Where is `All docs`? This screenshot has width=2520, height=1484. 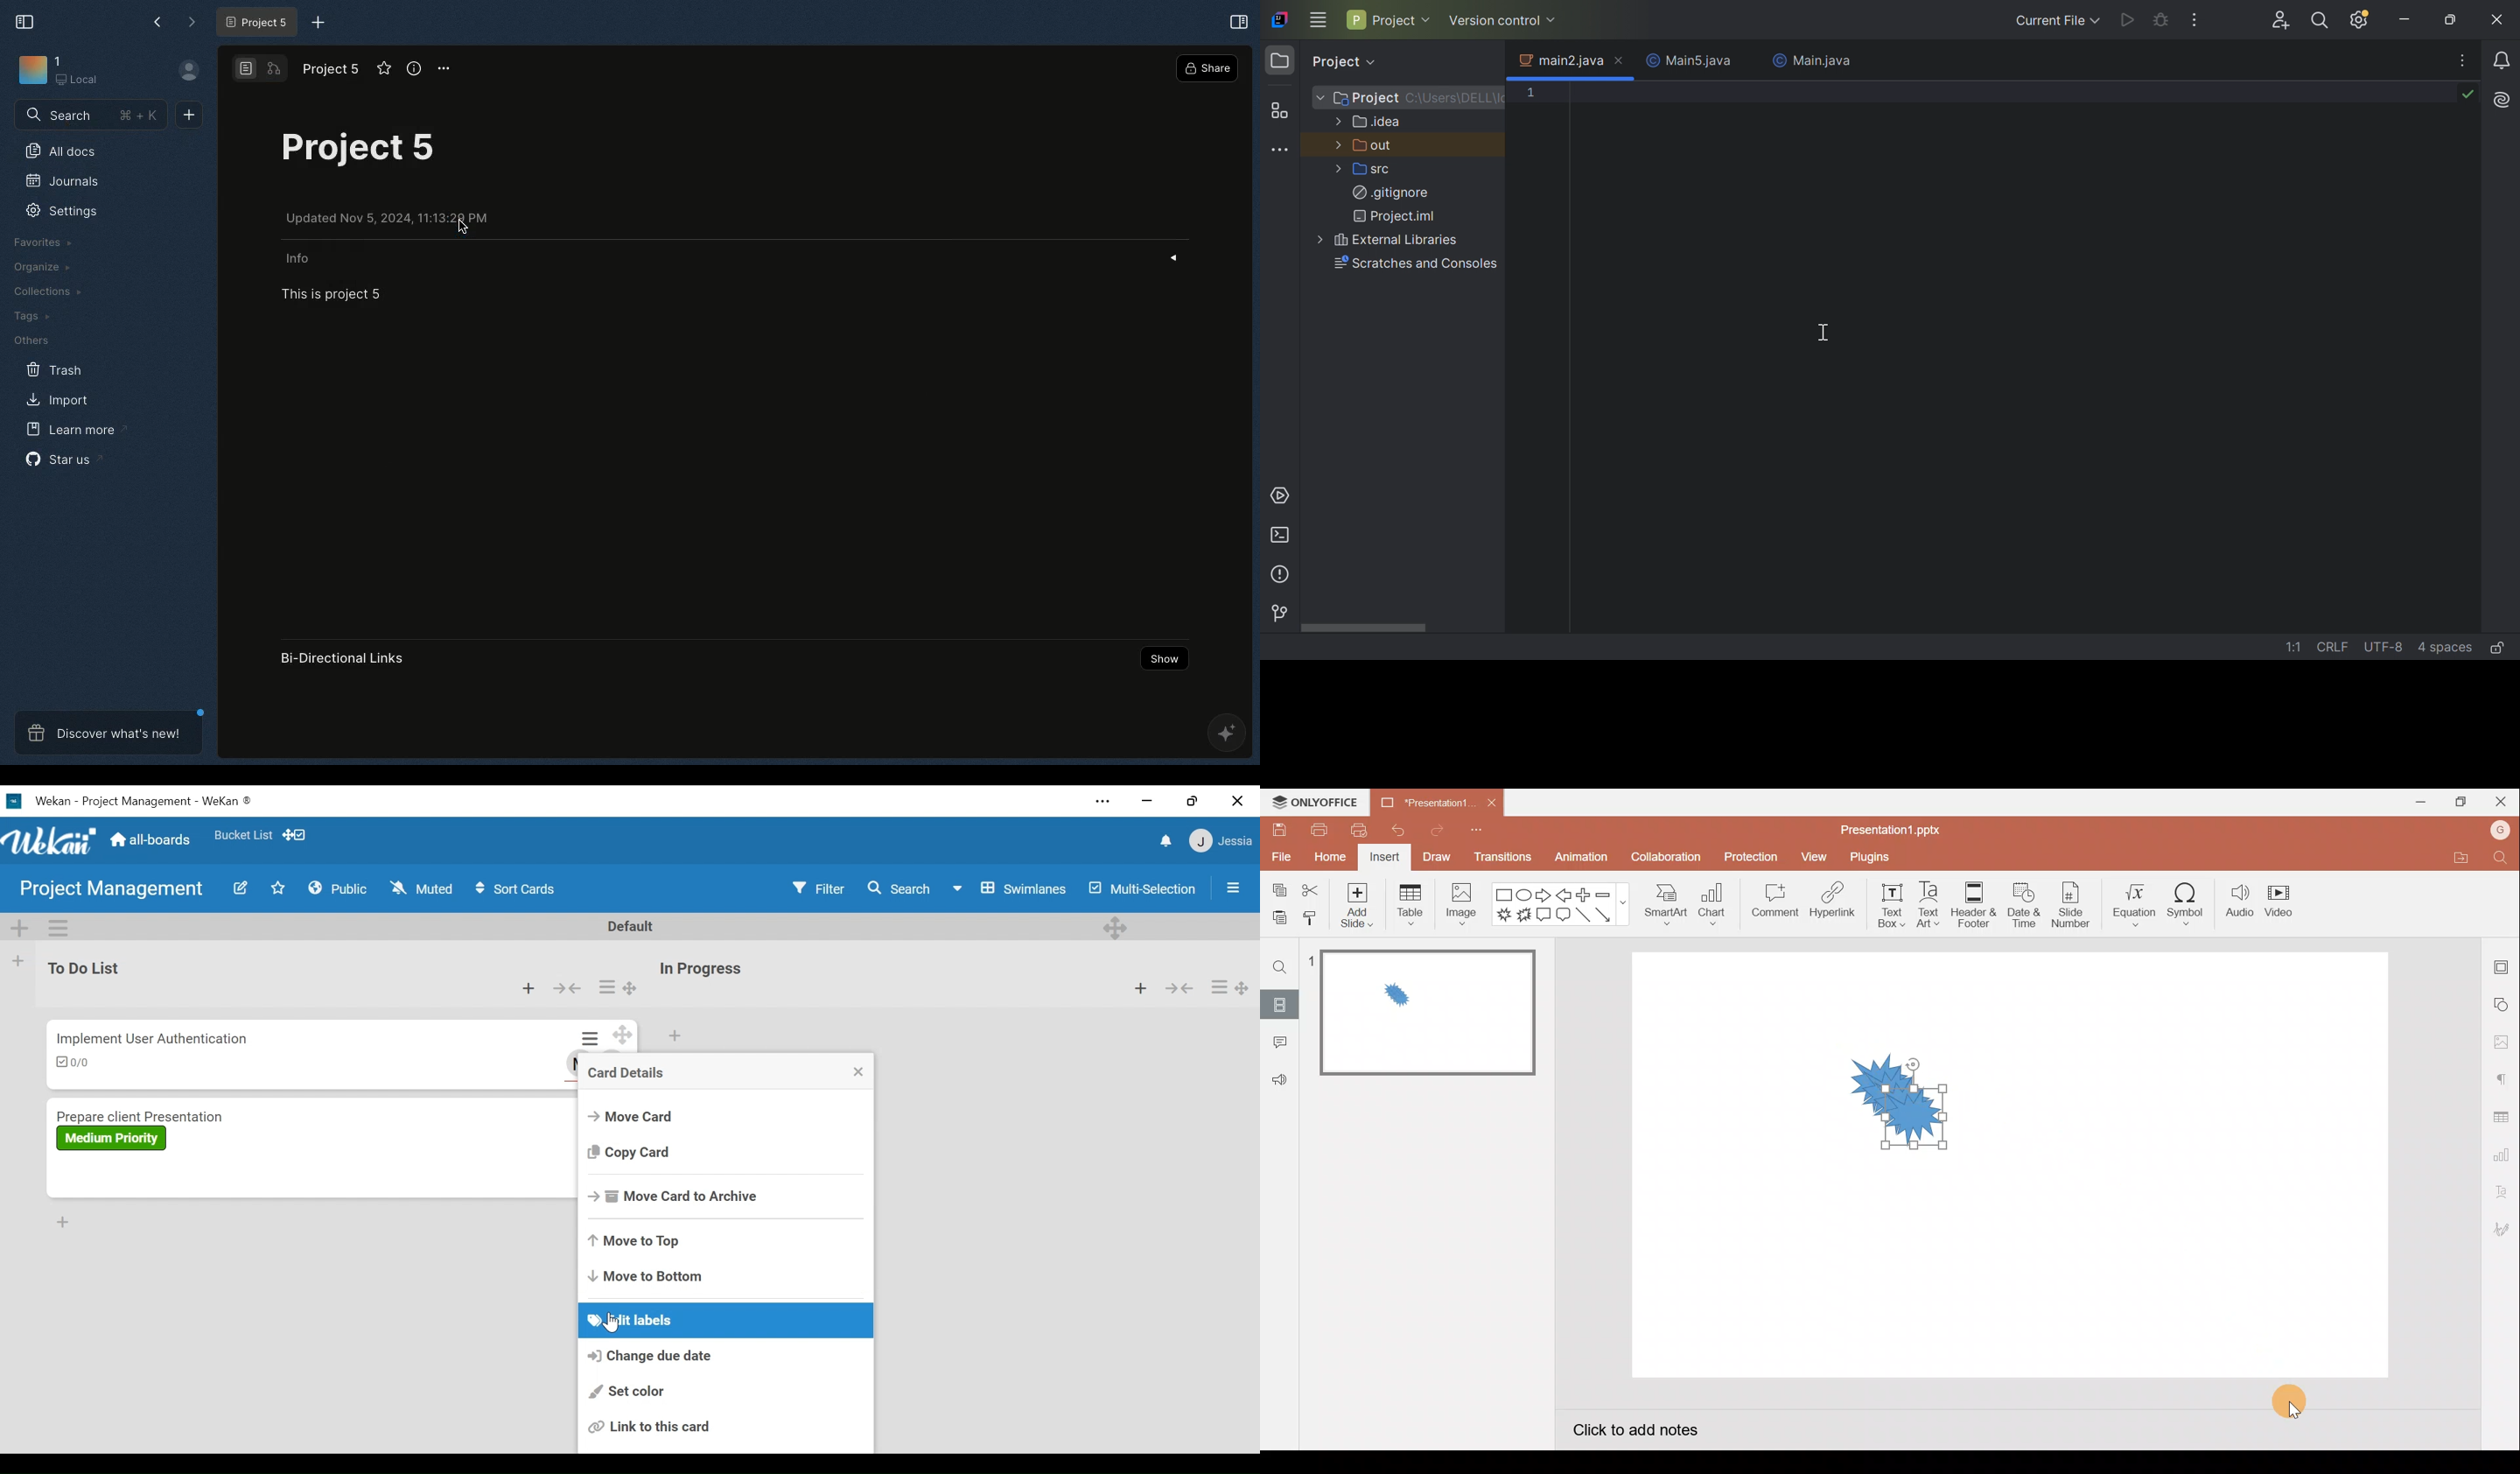
All docs is located at coordinates (66, 149).